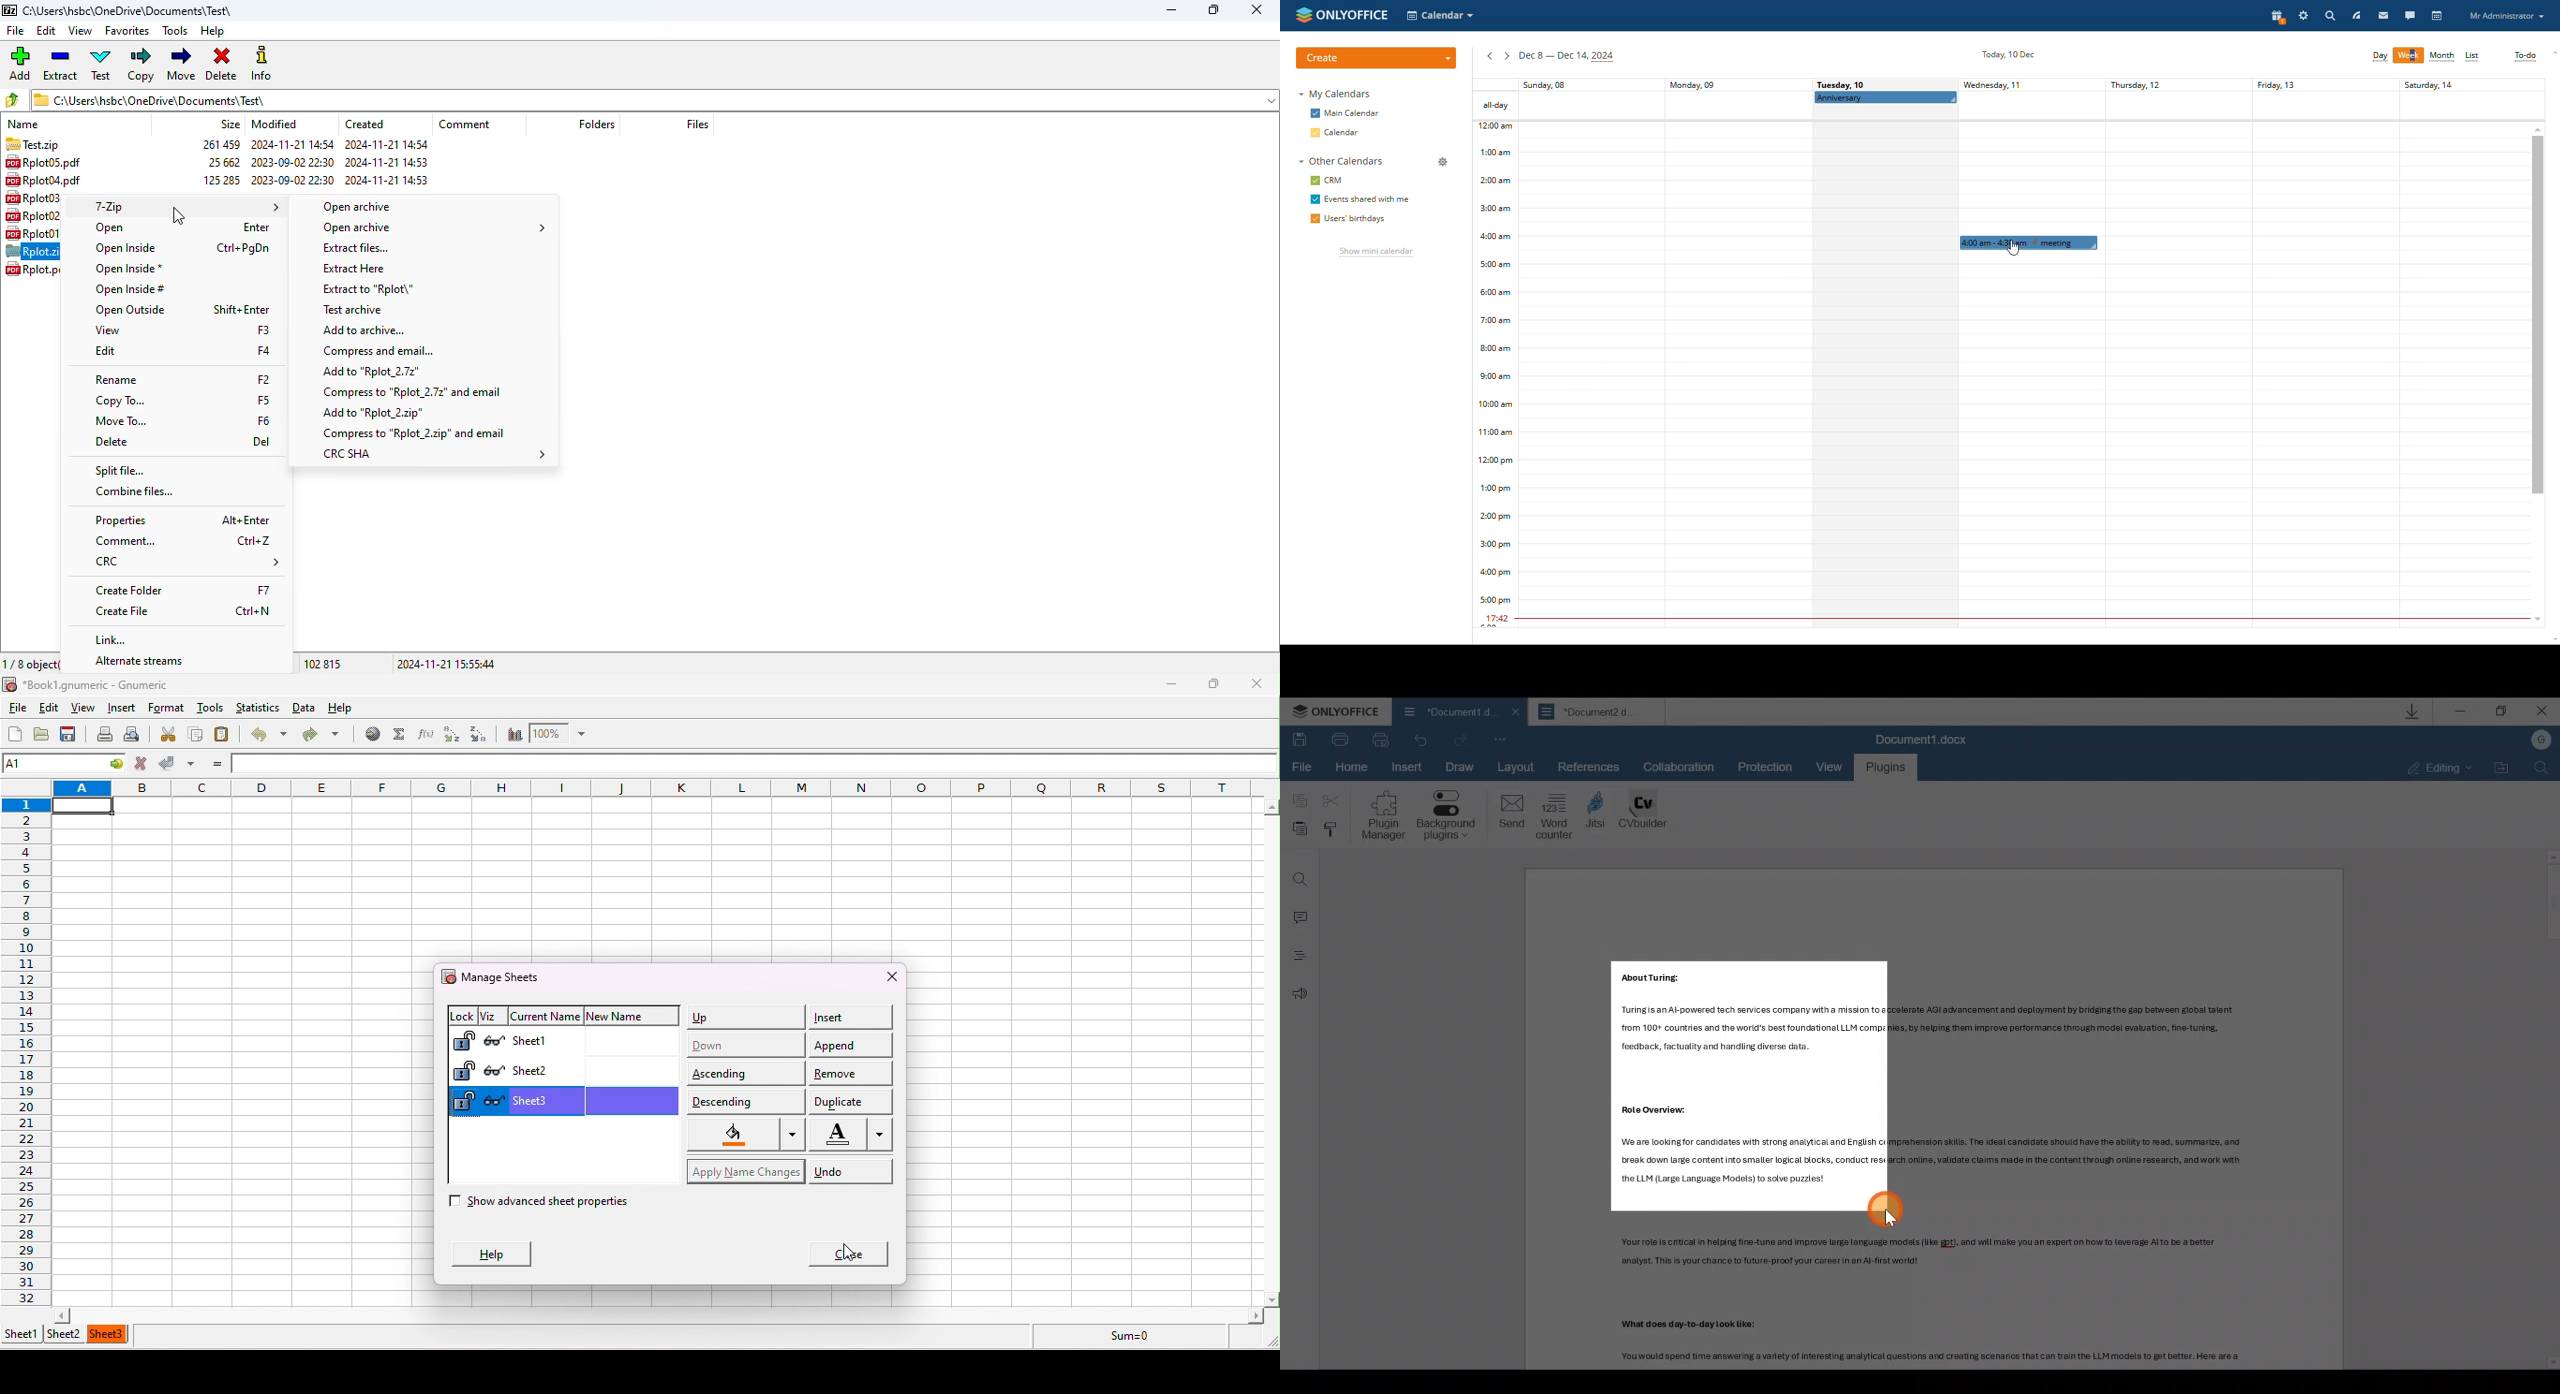 The width and height of the screenshot is (2576, 1400). I want to click on cut, so click(167, 735).